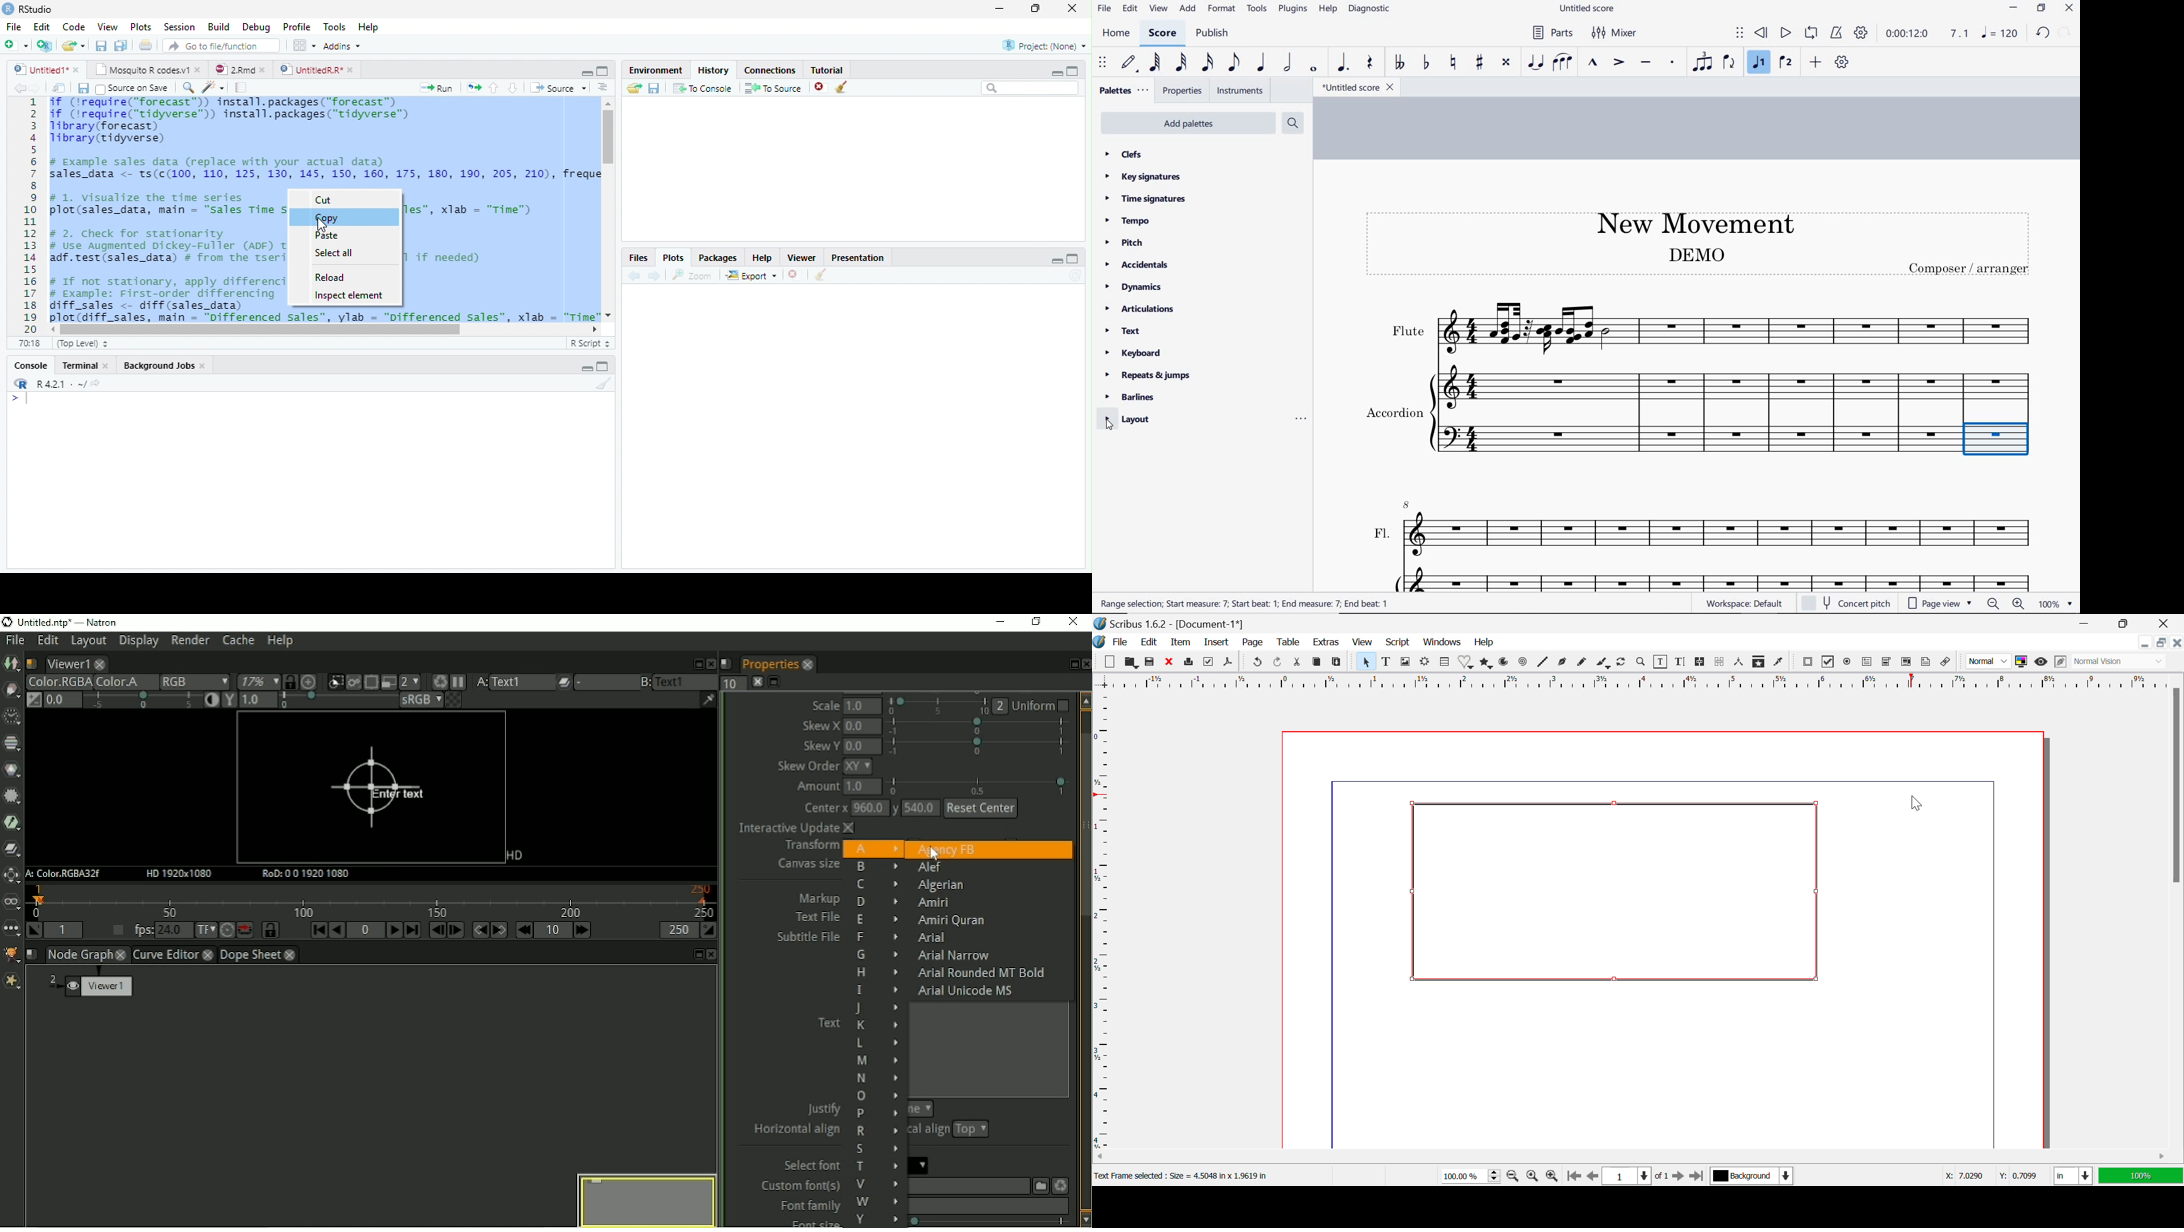 The image size is (2184, 1232). What do you see at coordinates (1142, 176) in the screenshot?
I see `key signatures` at bounding box center [1142, 176].